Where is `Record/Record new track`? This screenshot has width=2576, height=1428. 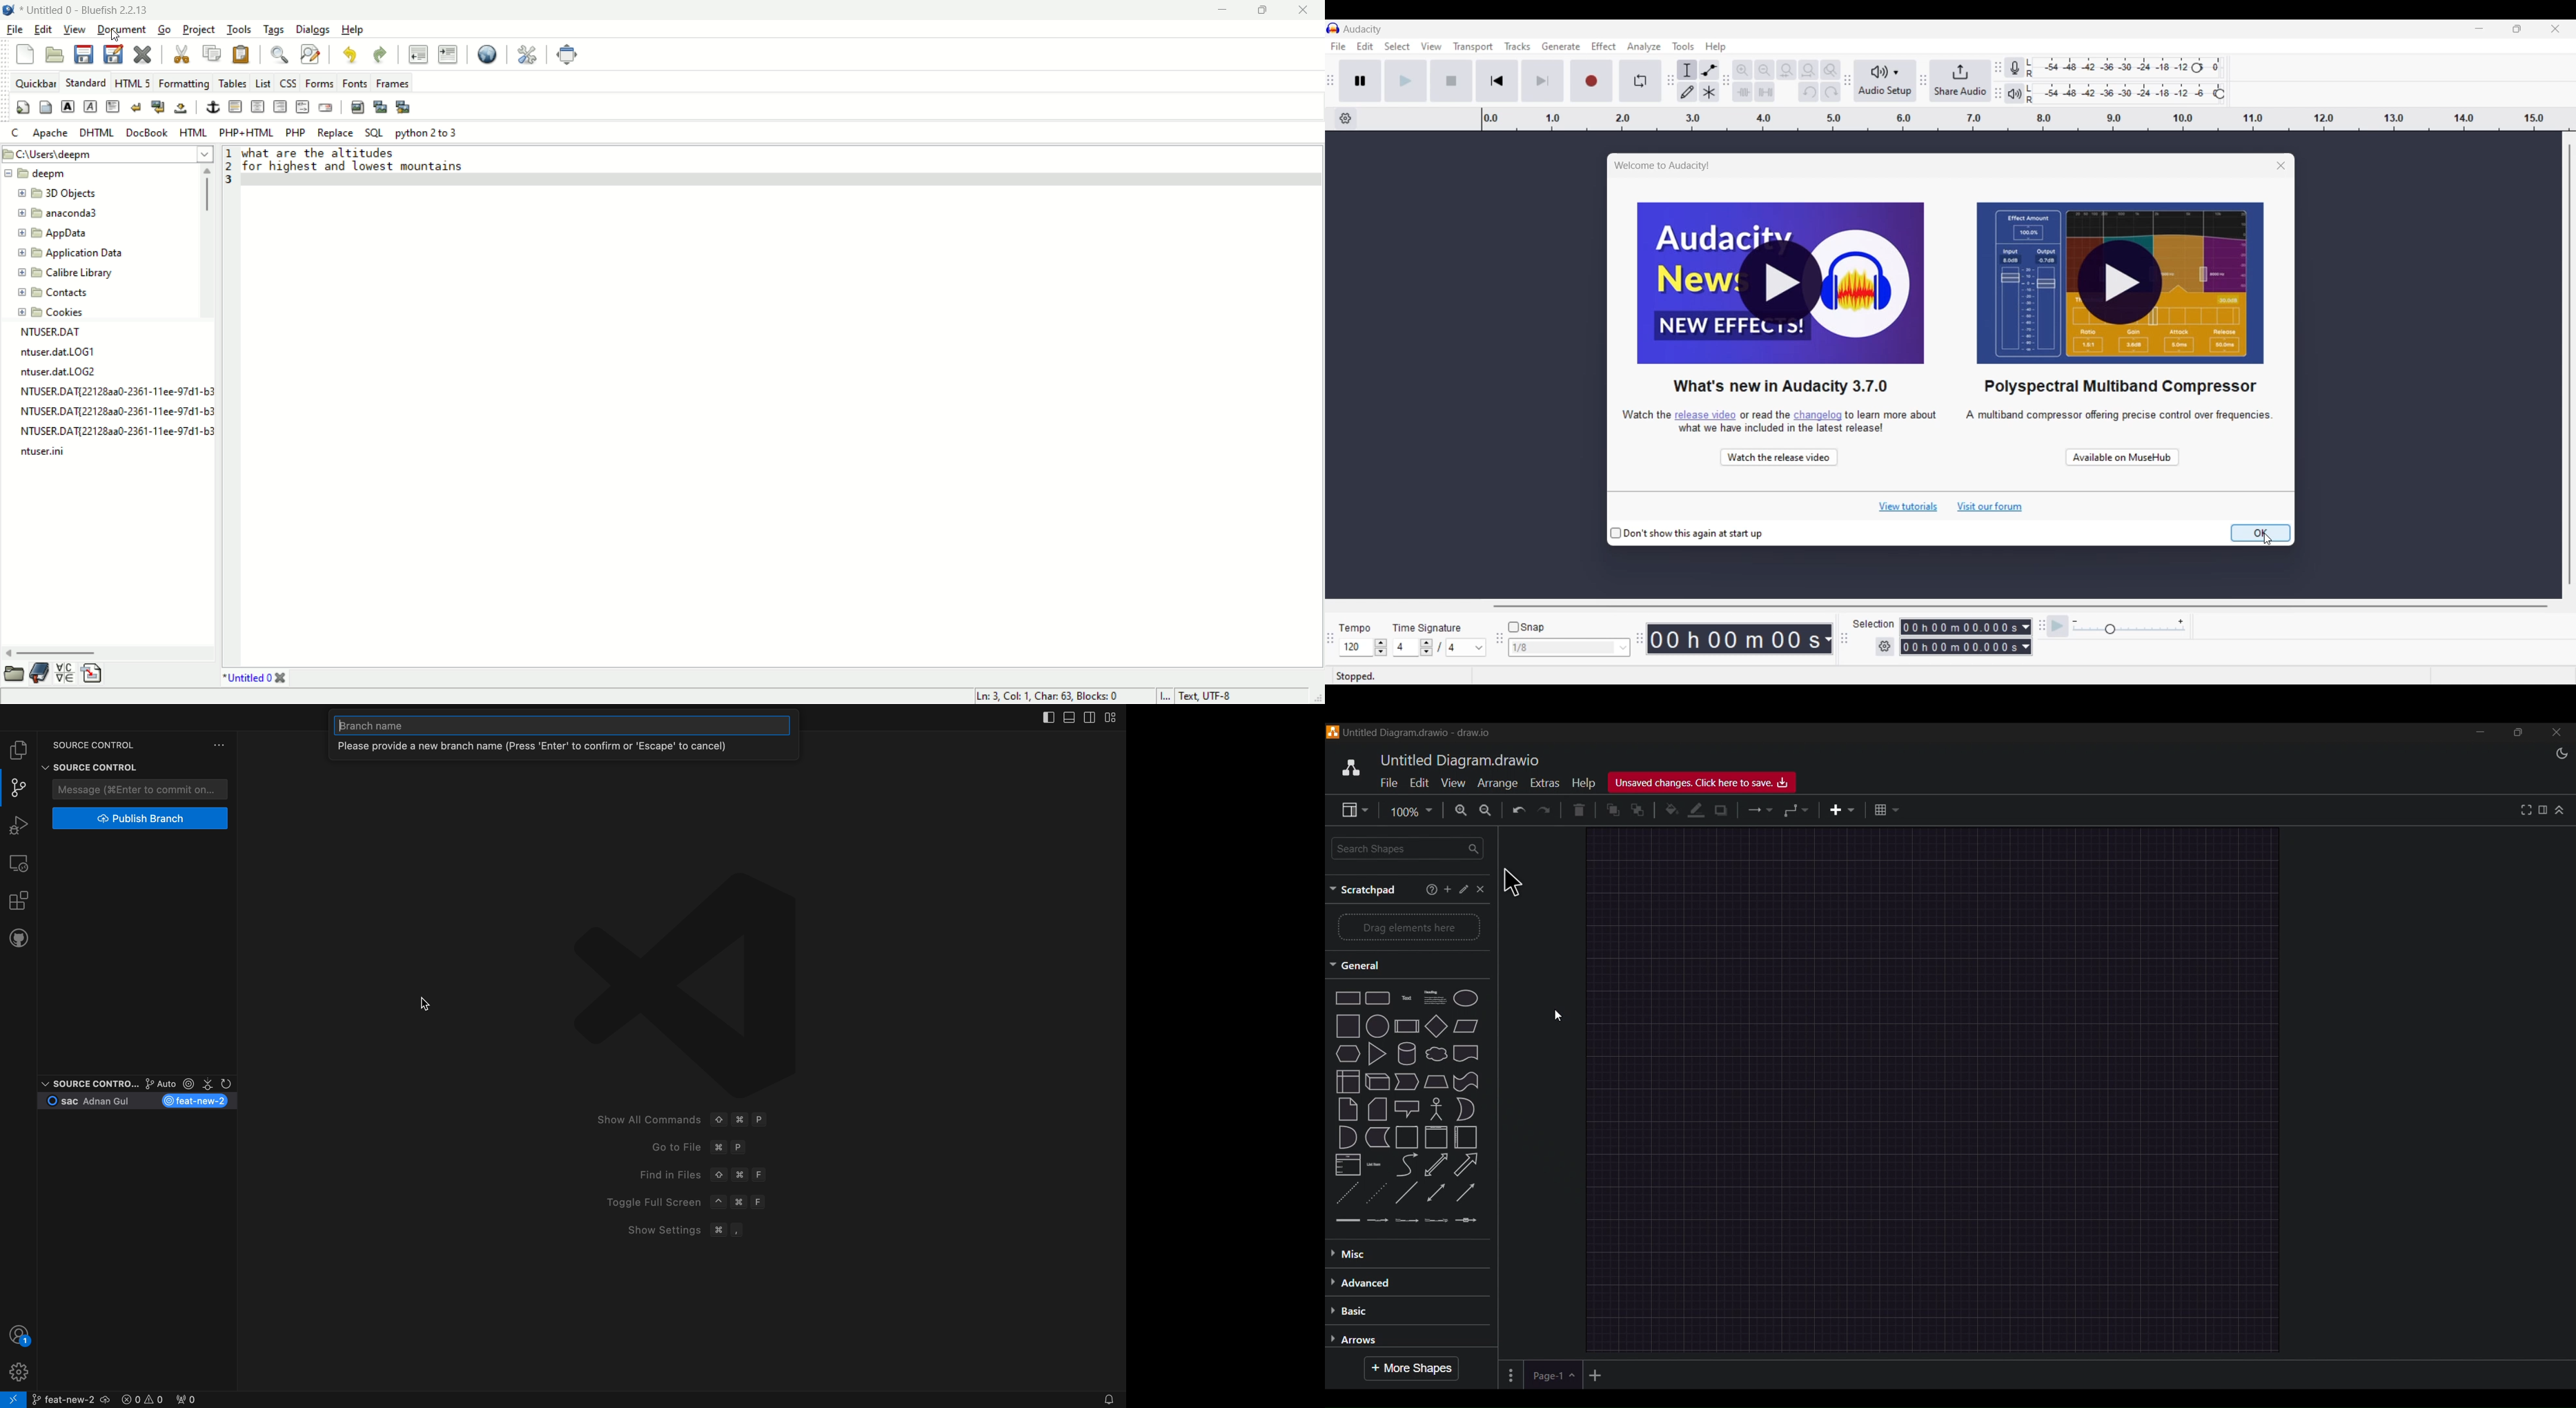
Record/Record new track is located at coordinates (1591, 81).